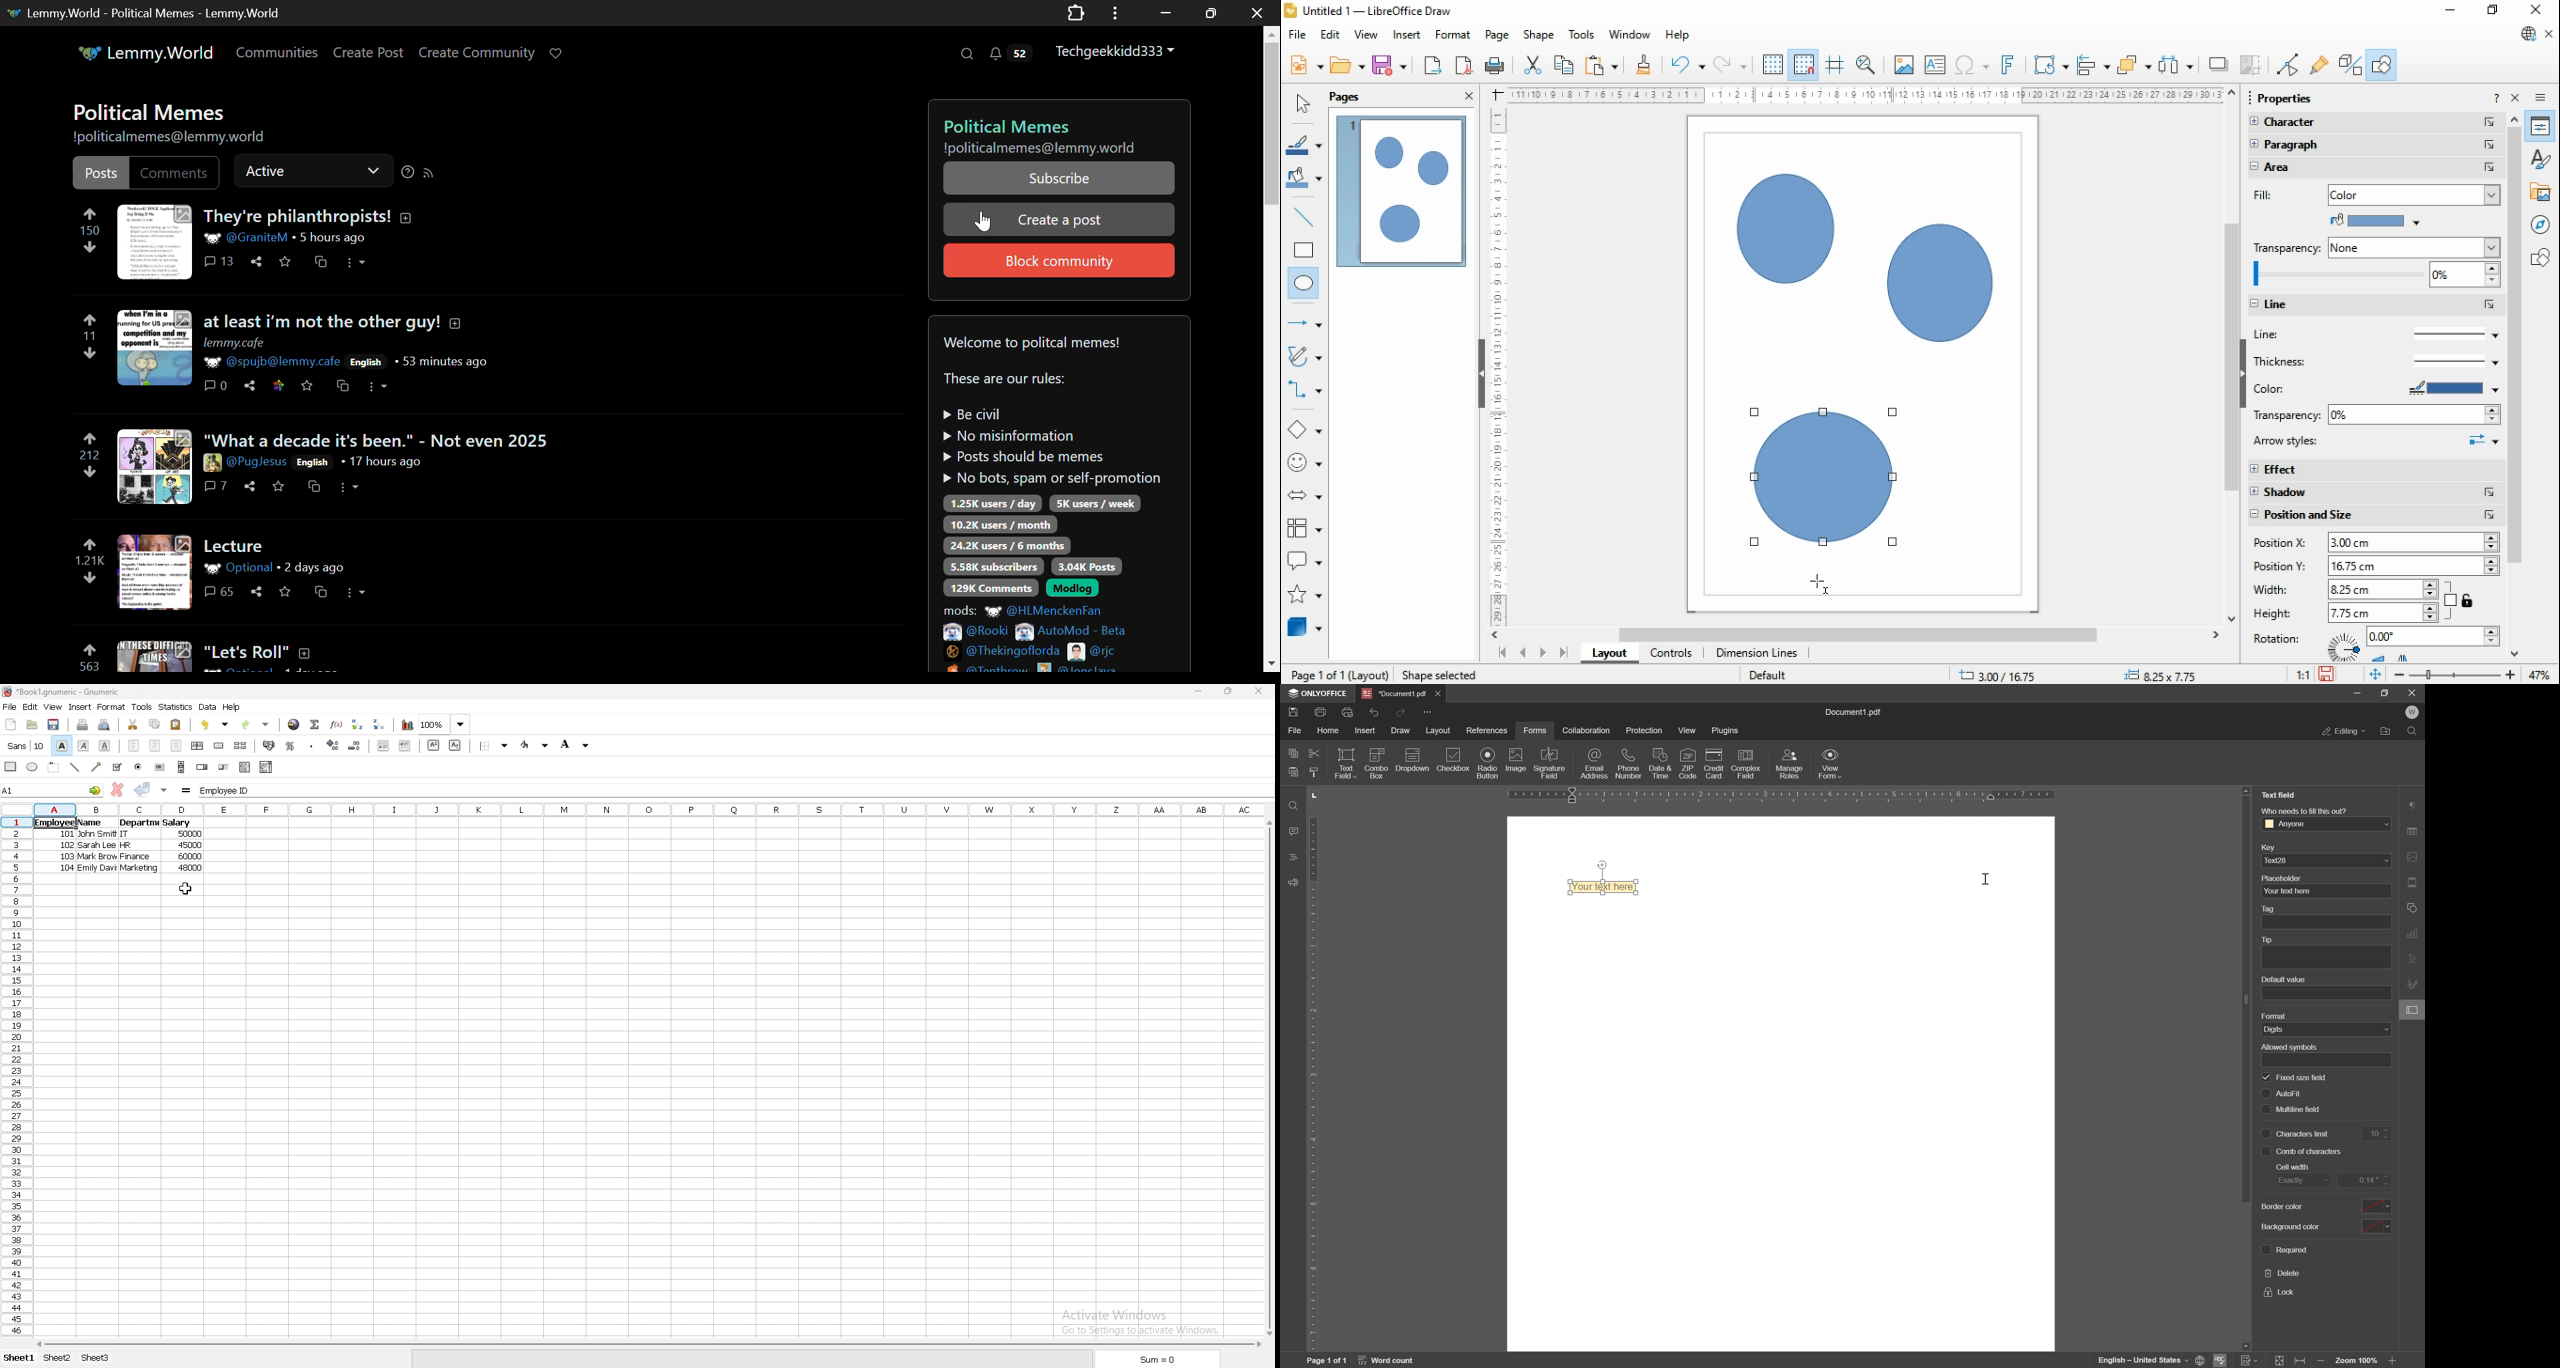 The image size is (2576, 1372). Describe the element at coordinates (1057, 178) in the screenshot. I see `Subscribe` at that location.